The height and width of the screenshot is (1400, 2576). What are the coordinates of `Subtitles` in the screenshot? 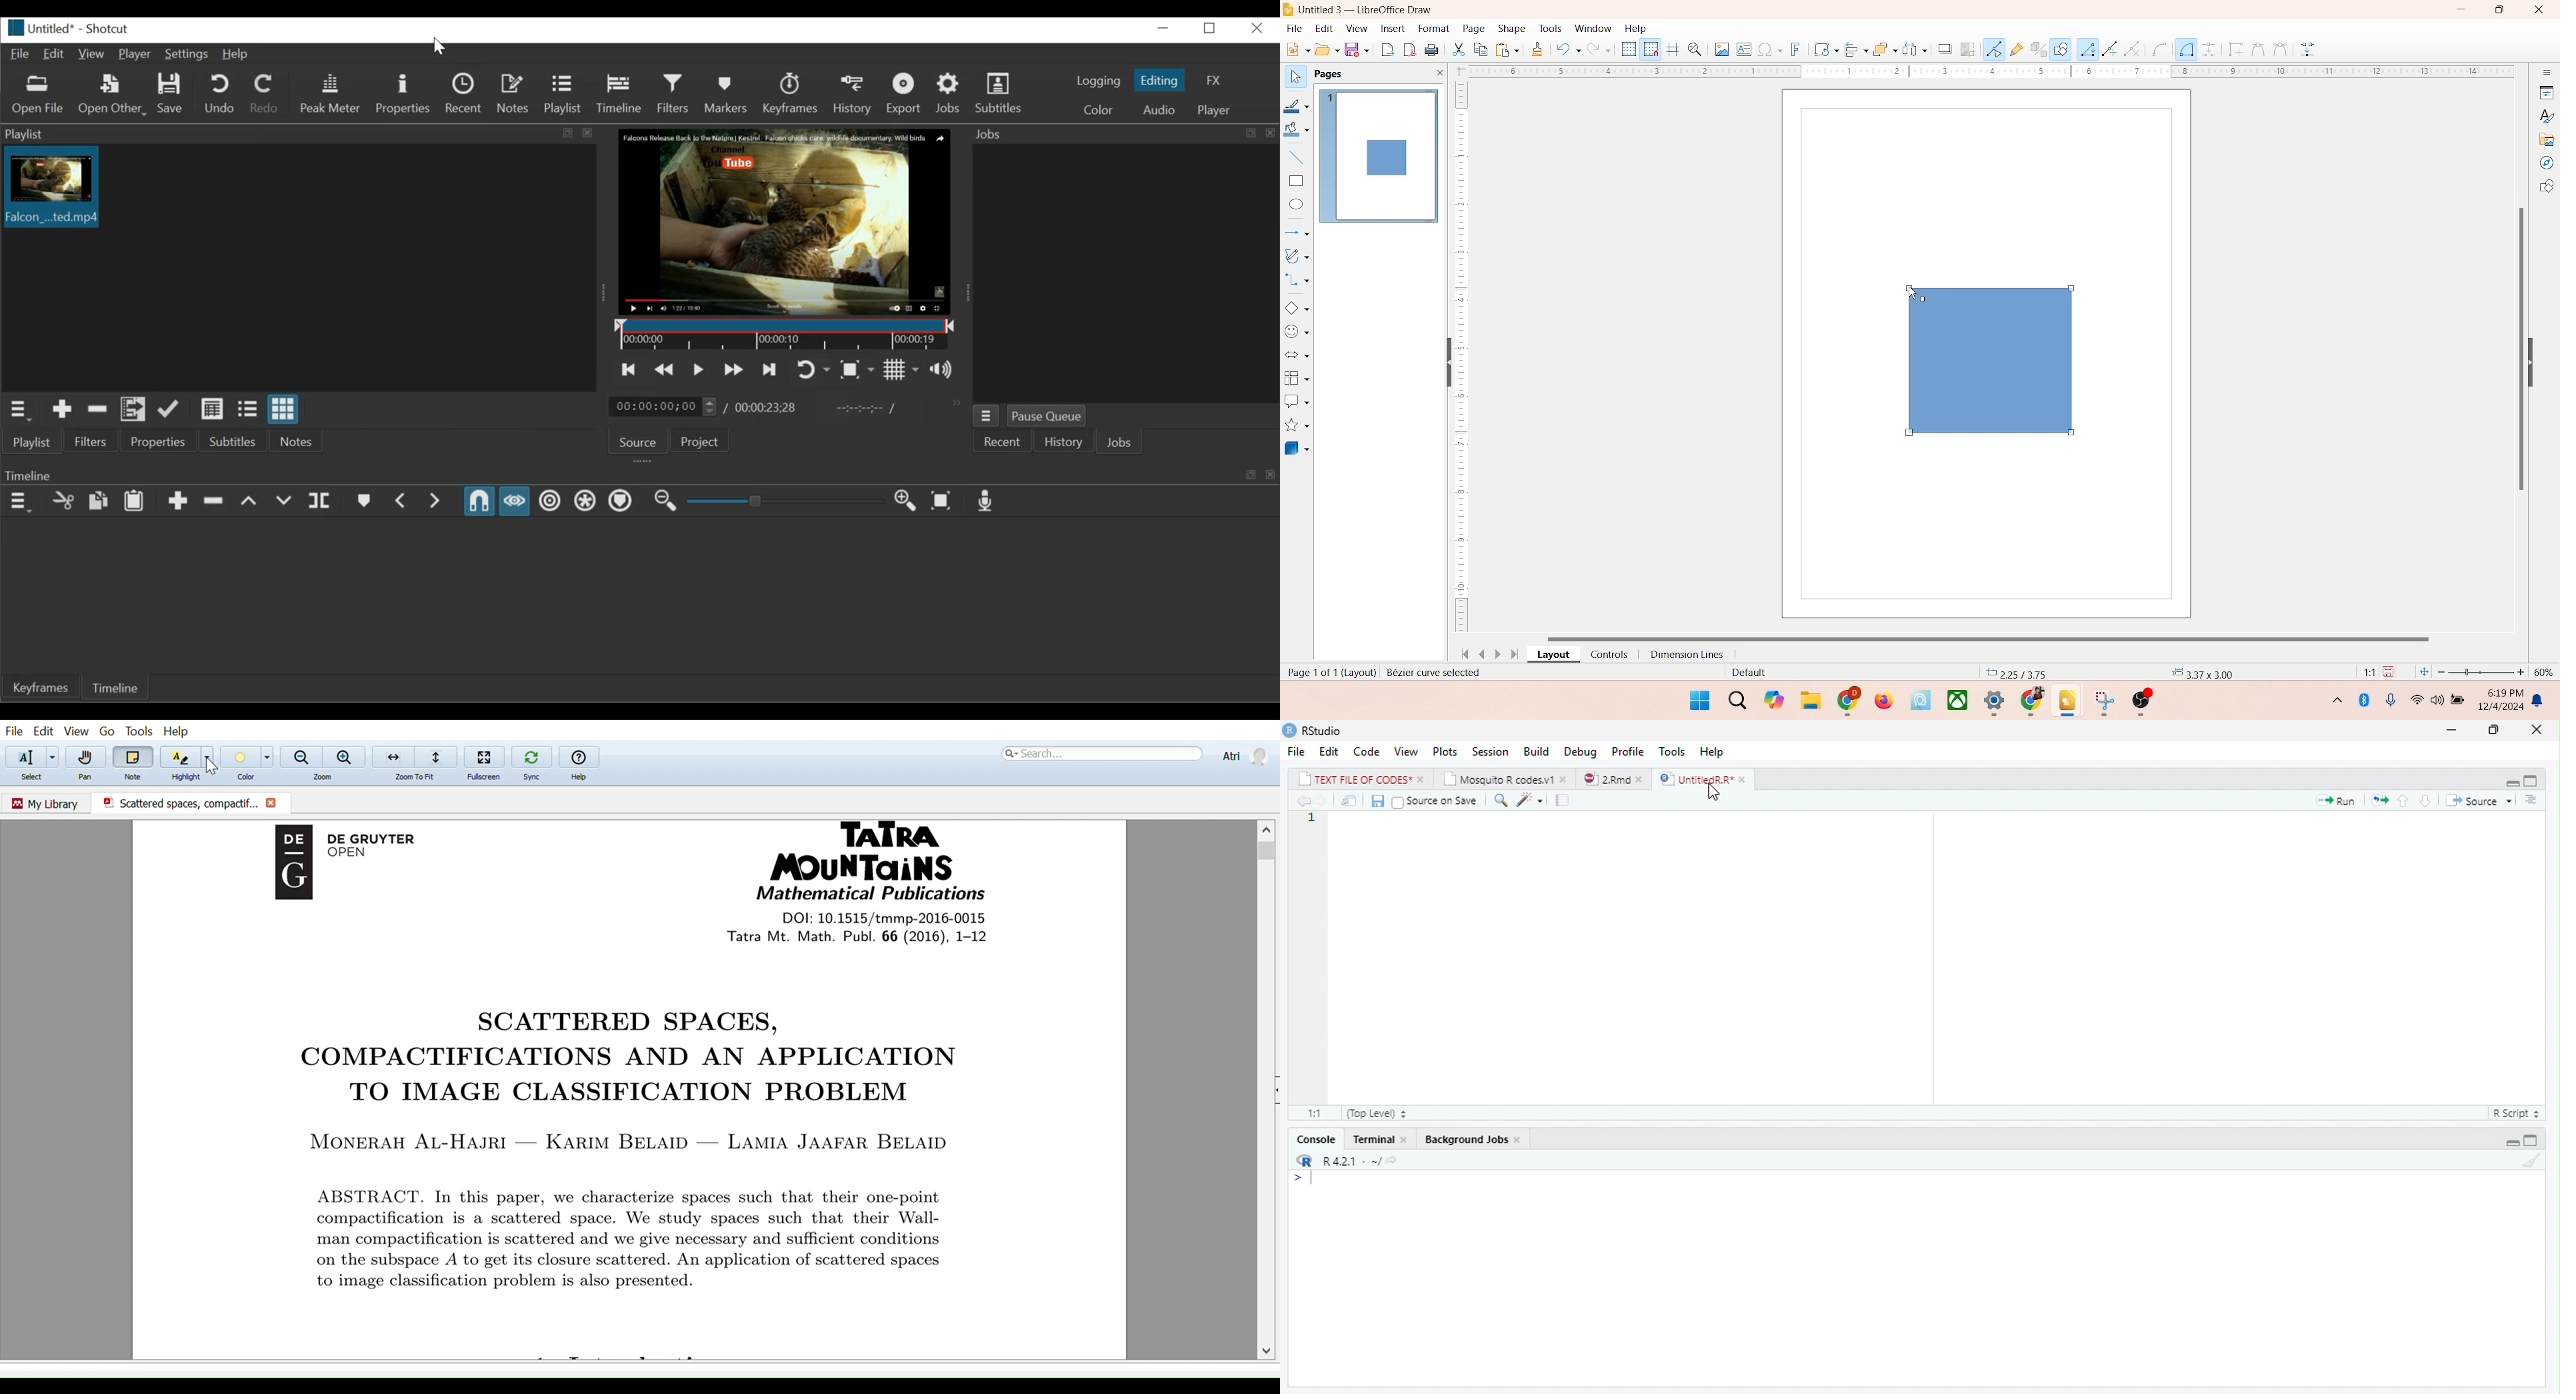 It's located at (233, 441).